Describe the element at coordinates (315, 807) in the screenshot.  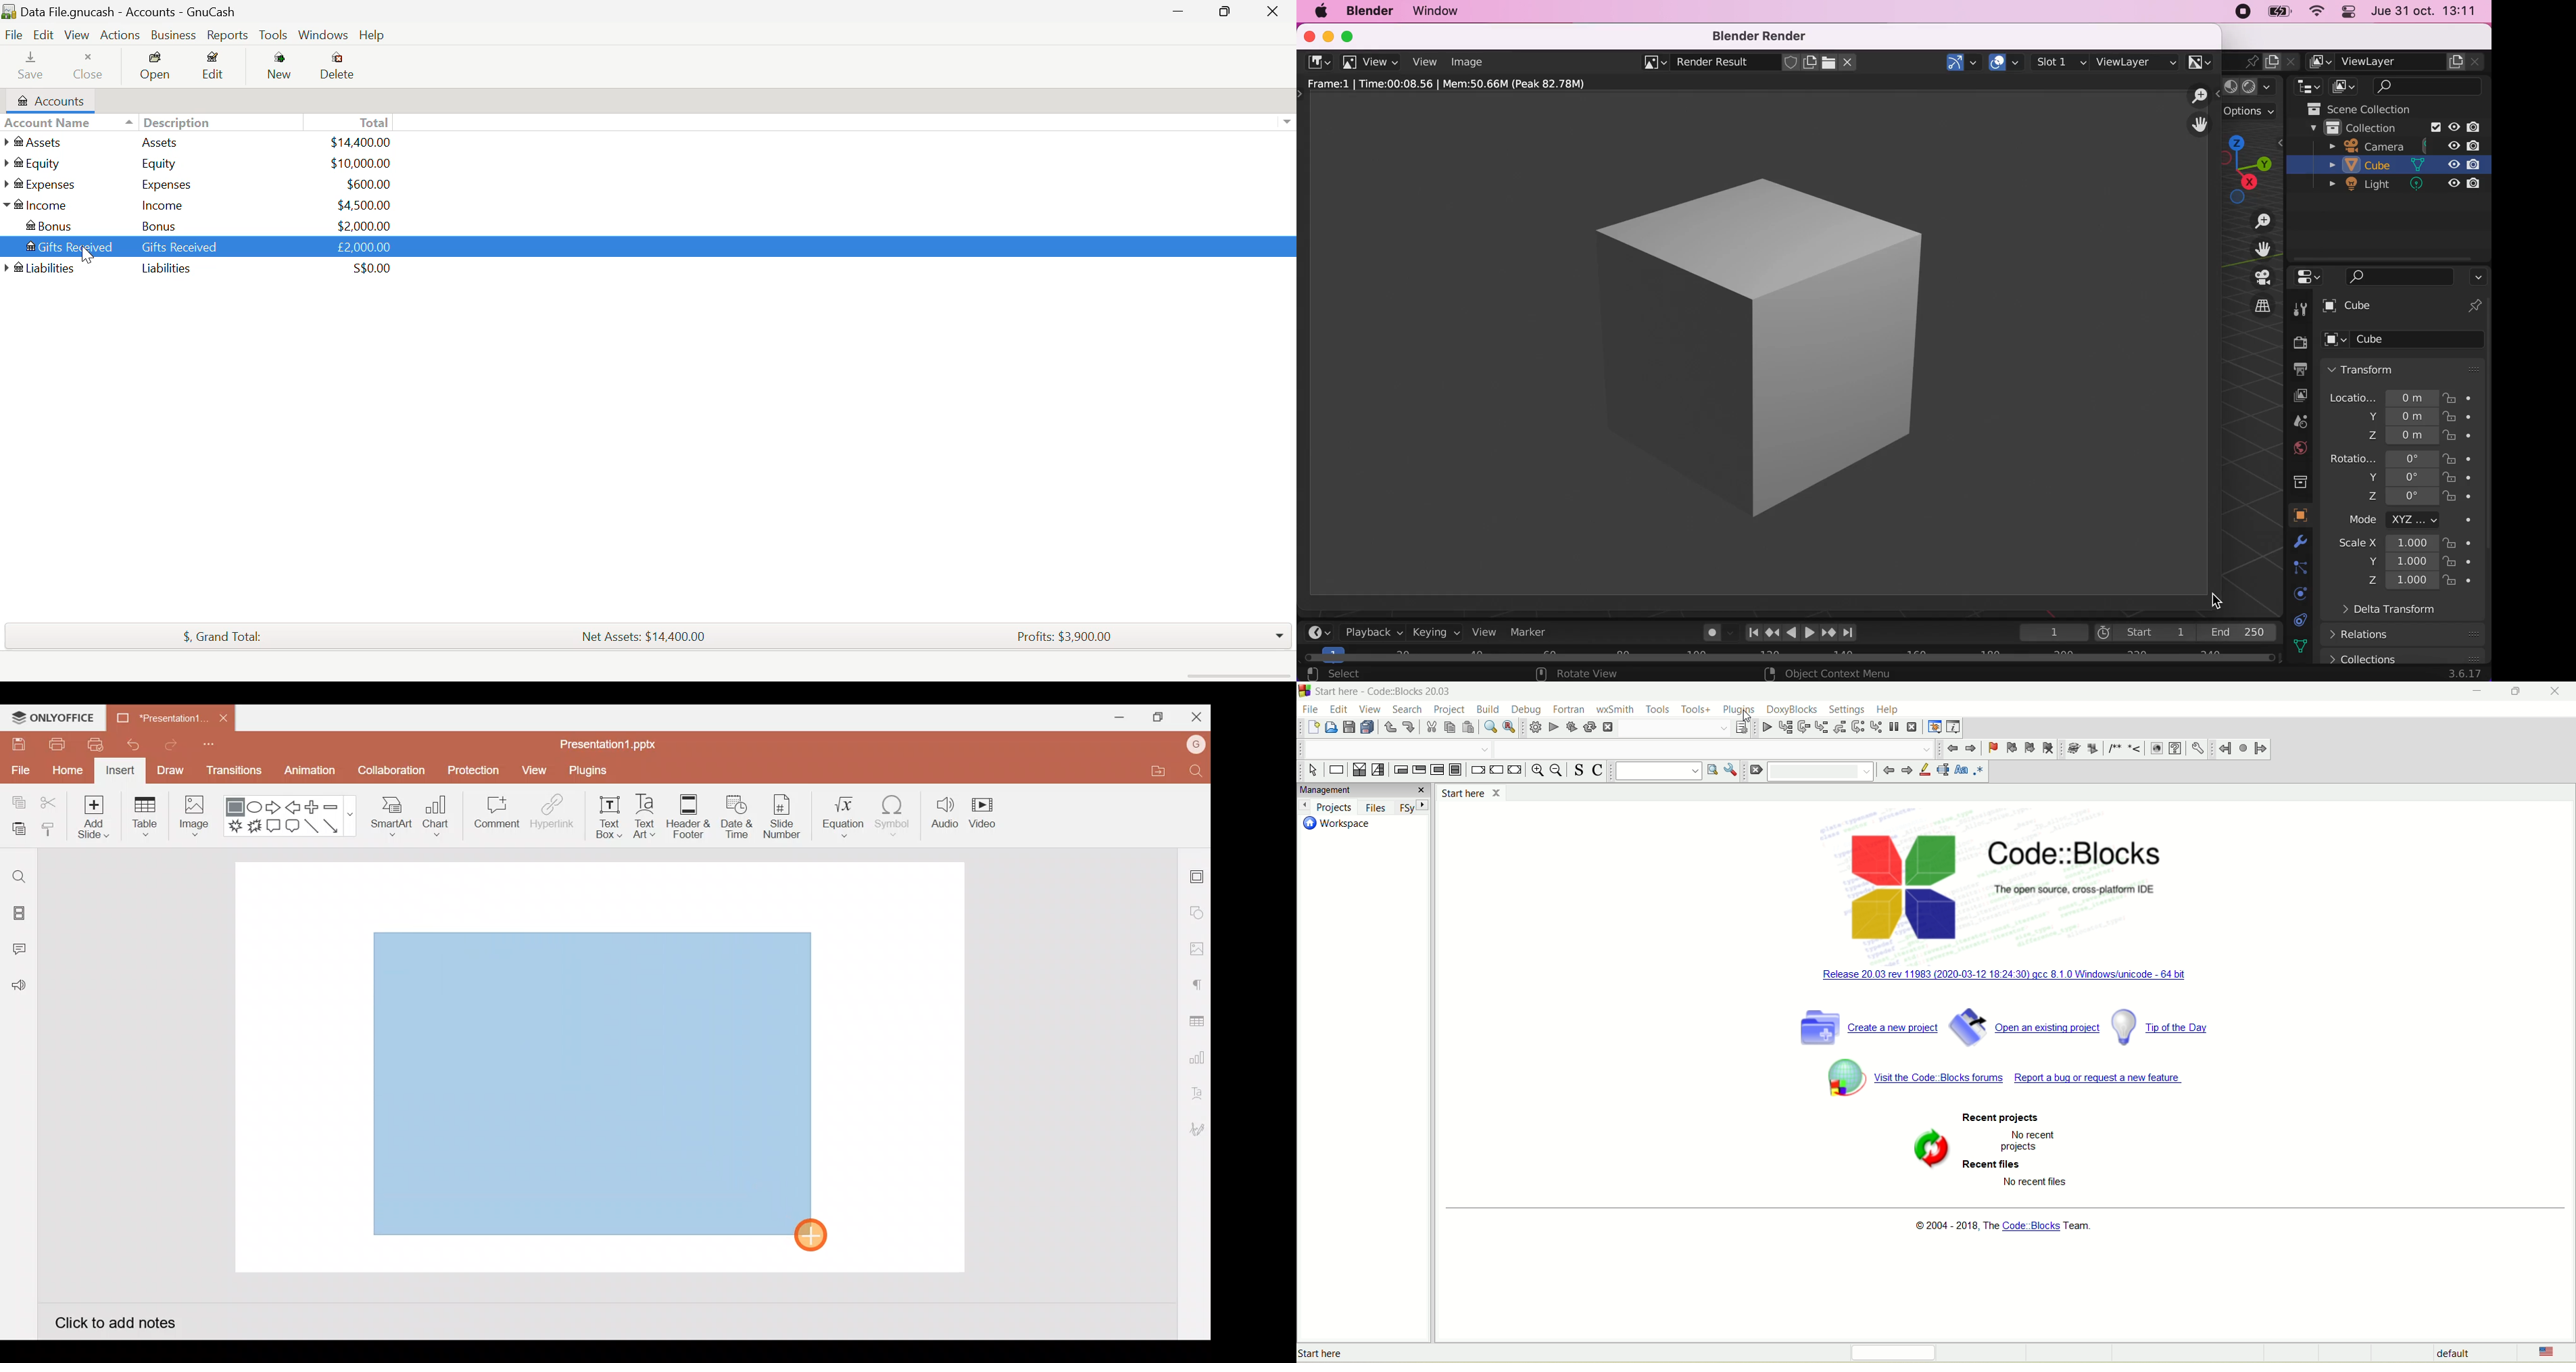
I see `Plus` at that location.